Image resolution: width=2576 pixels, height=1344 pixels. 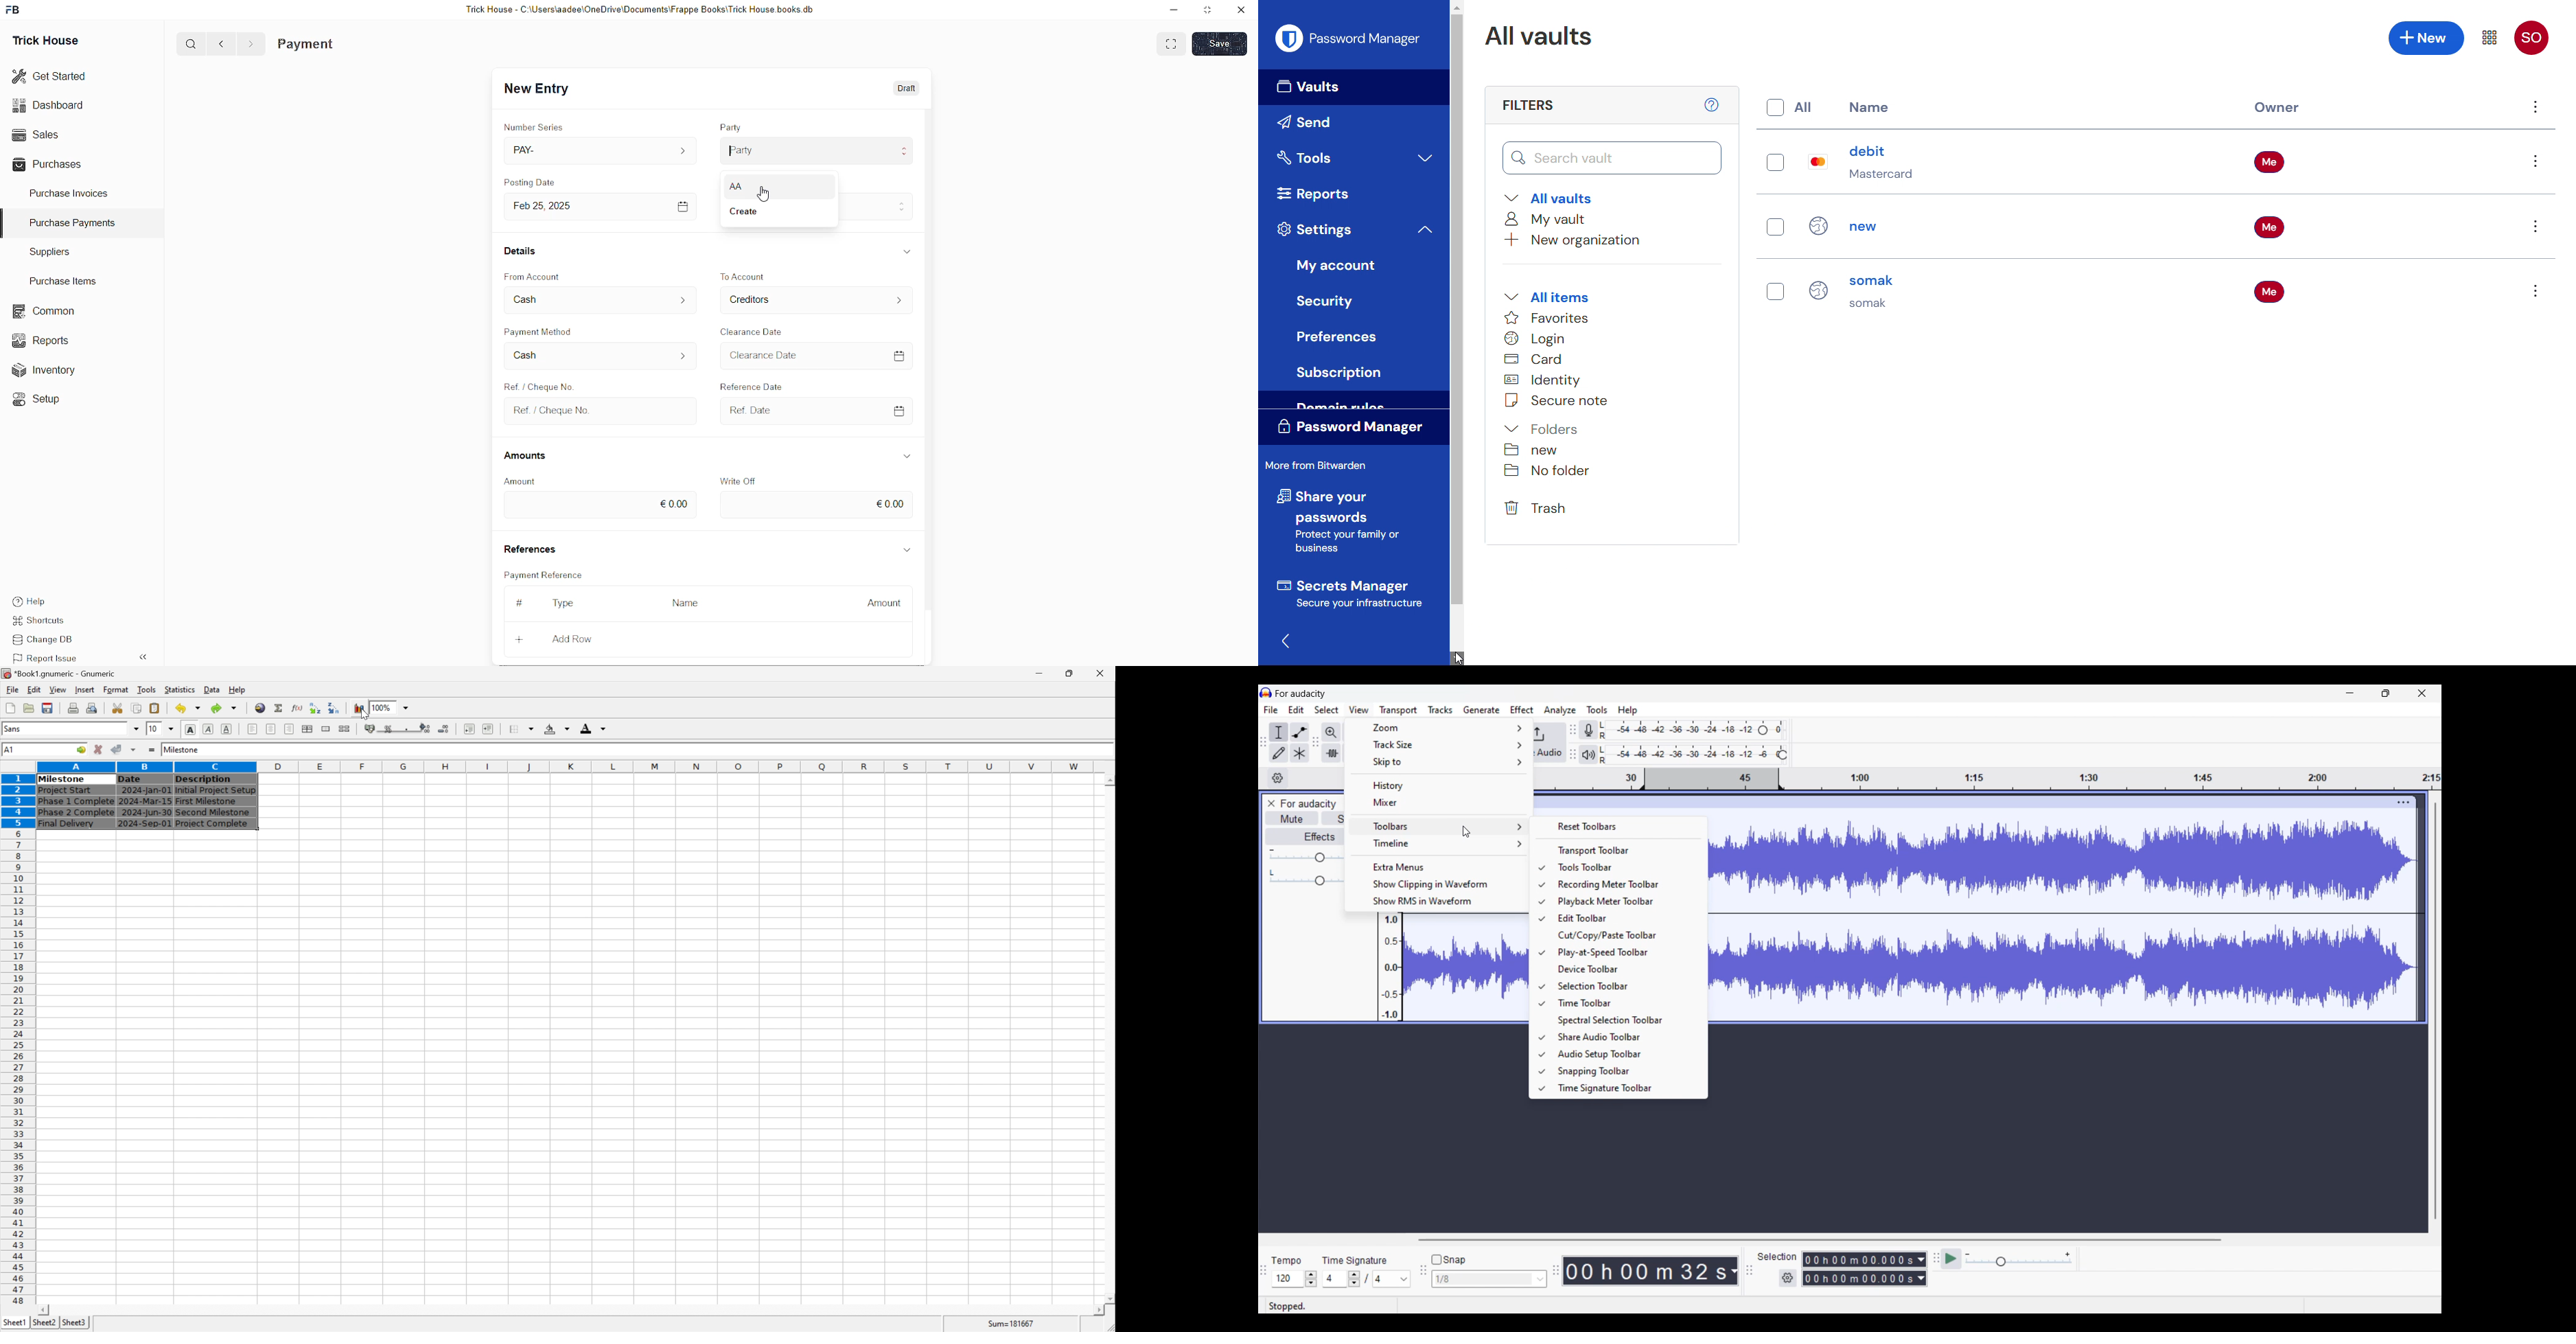 What do you see at coordinates (573, 638) in the screenshot?
I see `Add Row` at bounding box center [573, 638].